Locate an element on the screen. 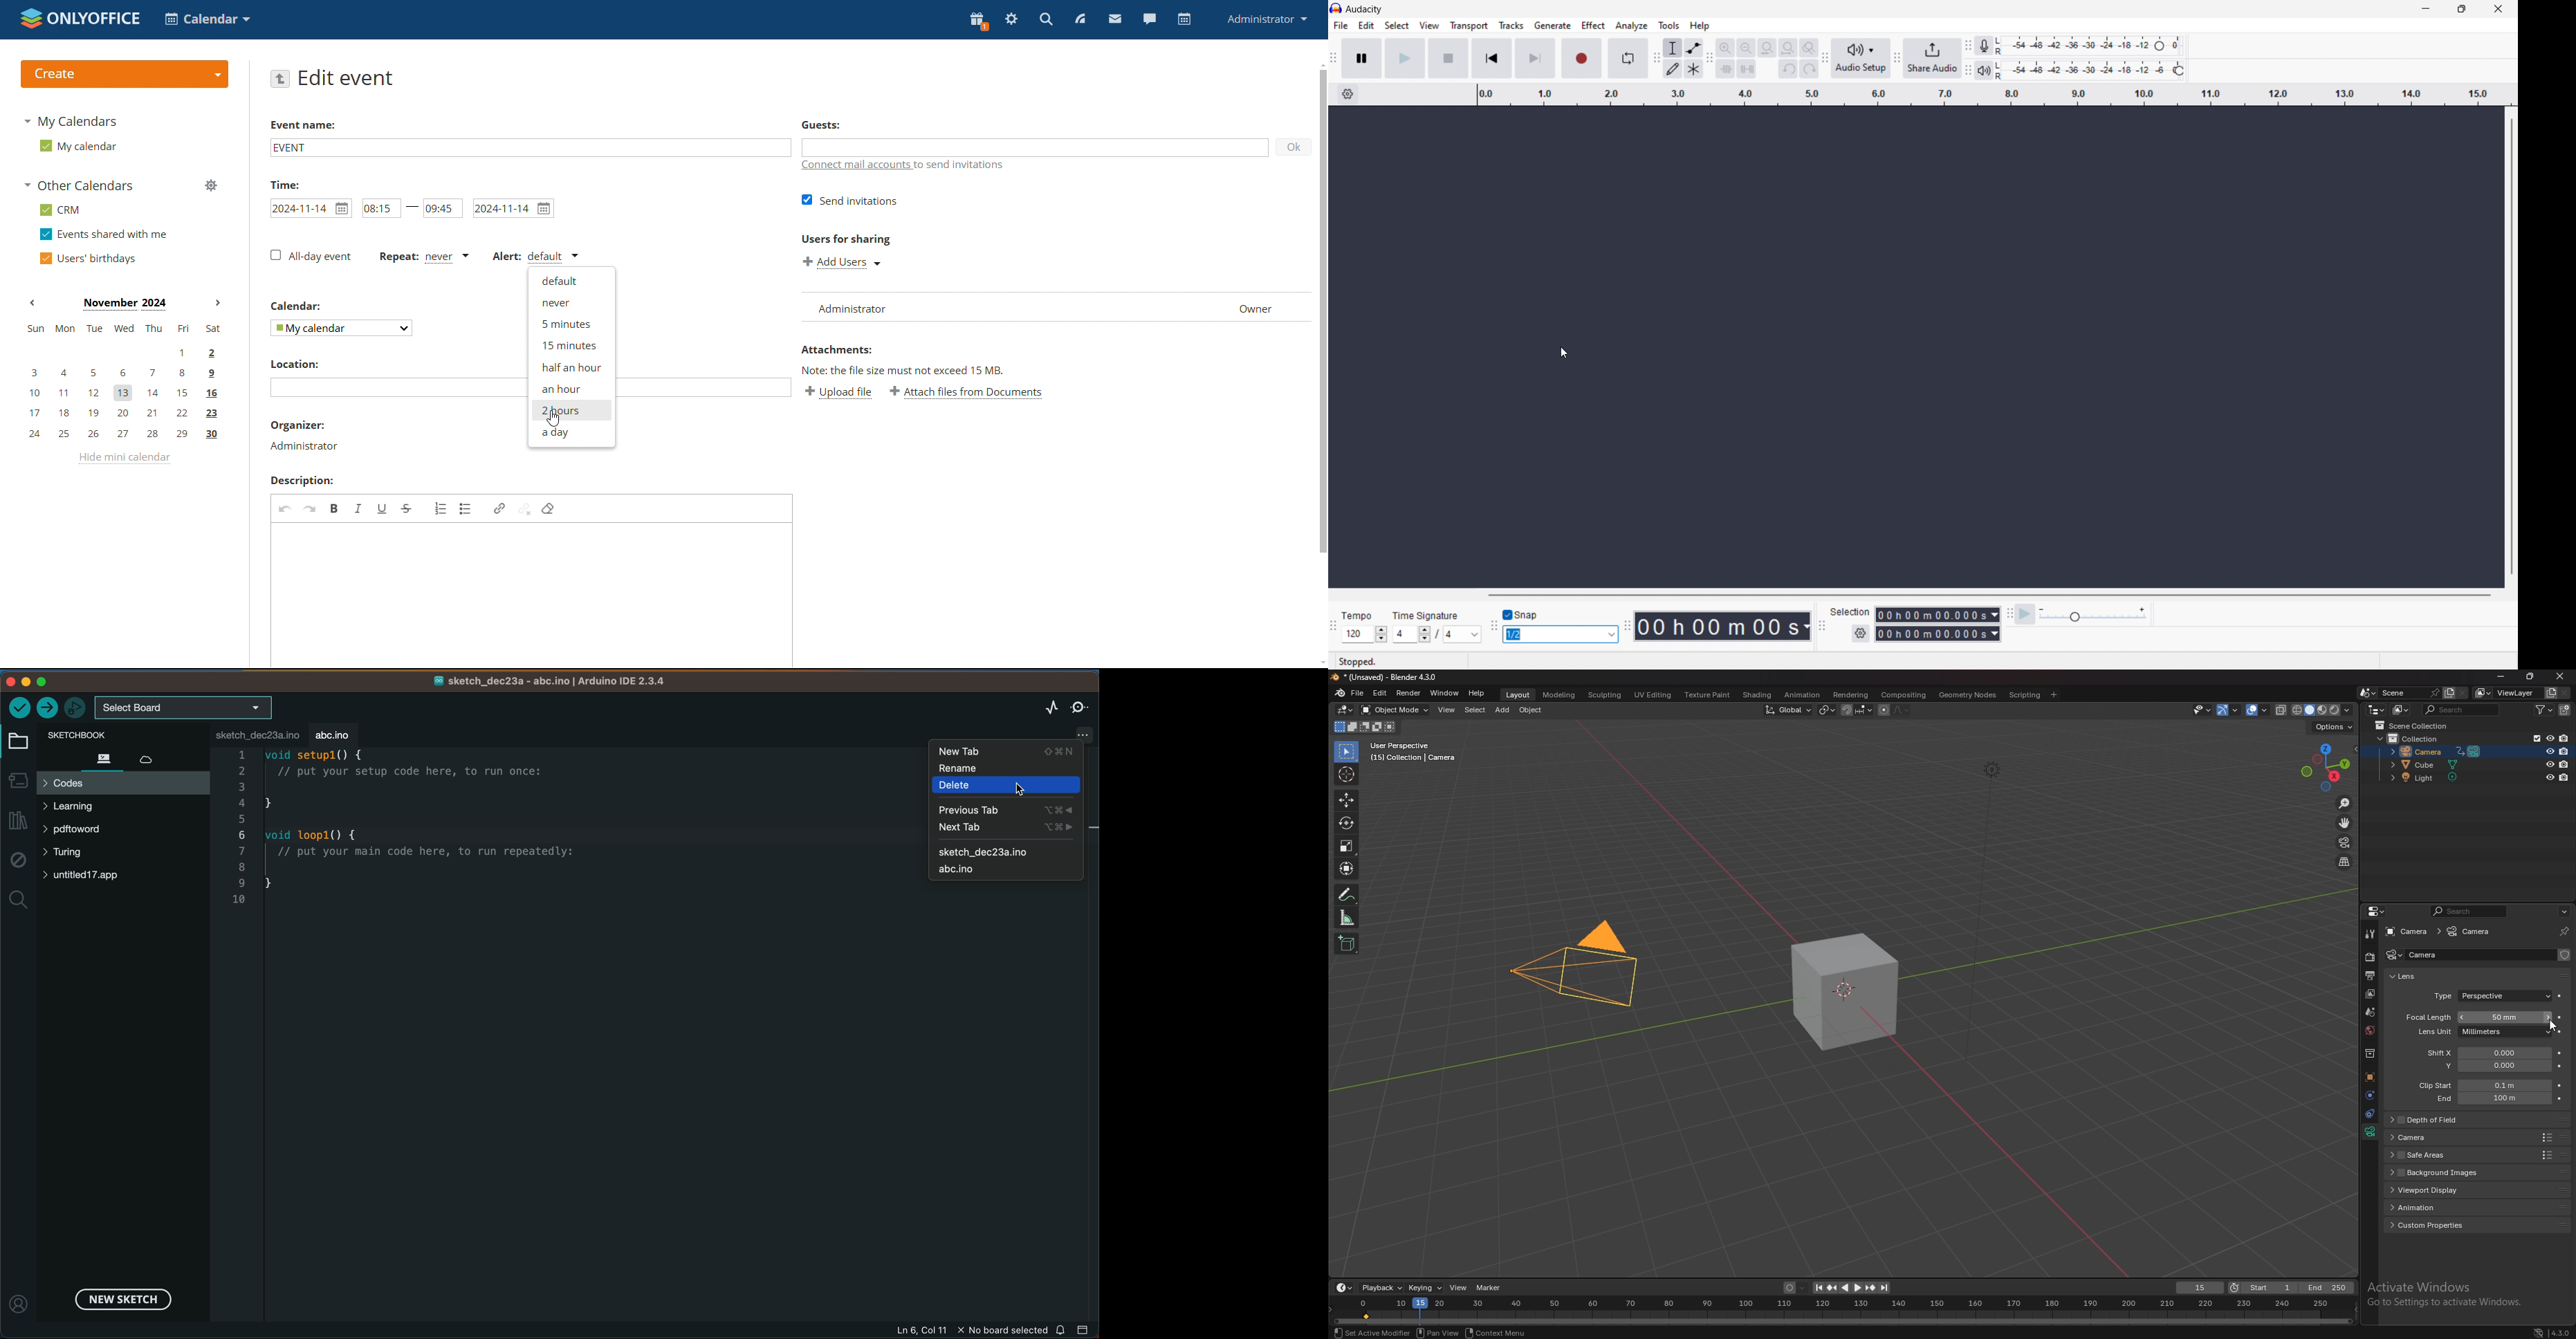  share audio is located at coordinates (1933, 58).